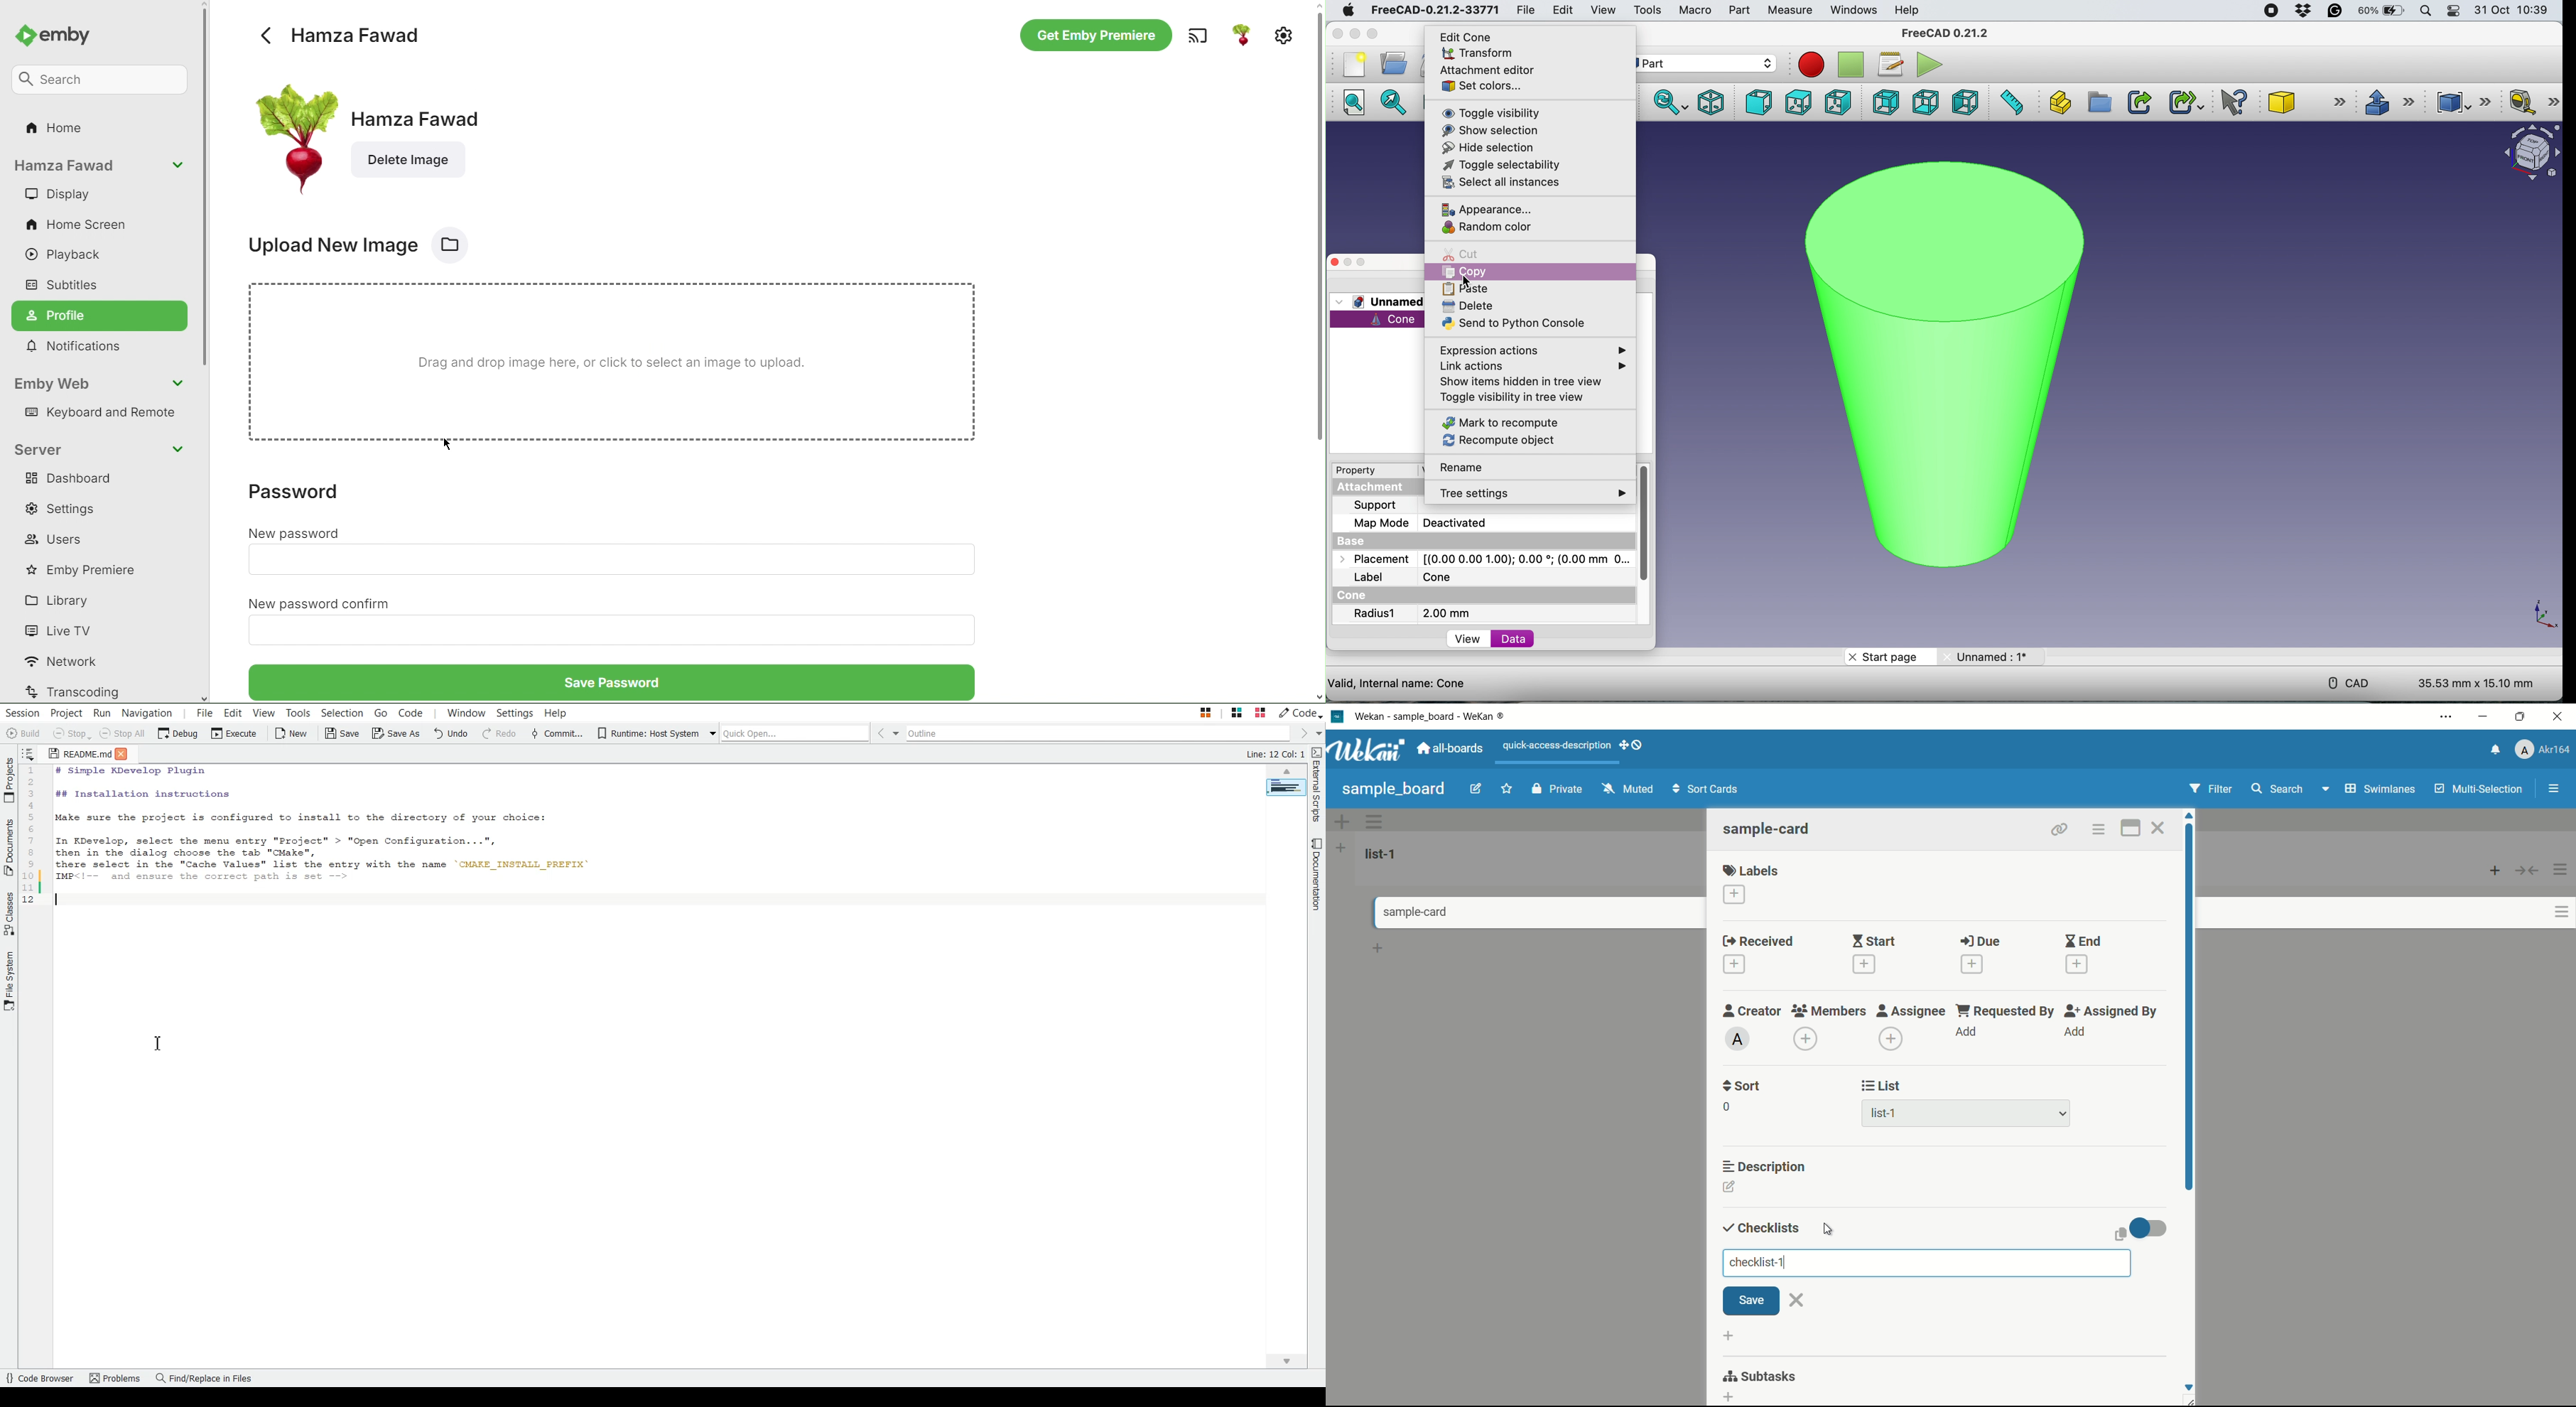  What do you see at coordinates (427, 135) in the screenshot?
I see `Hamza Fawad` at bounding box center [427, 135].